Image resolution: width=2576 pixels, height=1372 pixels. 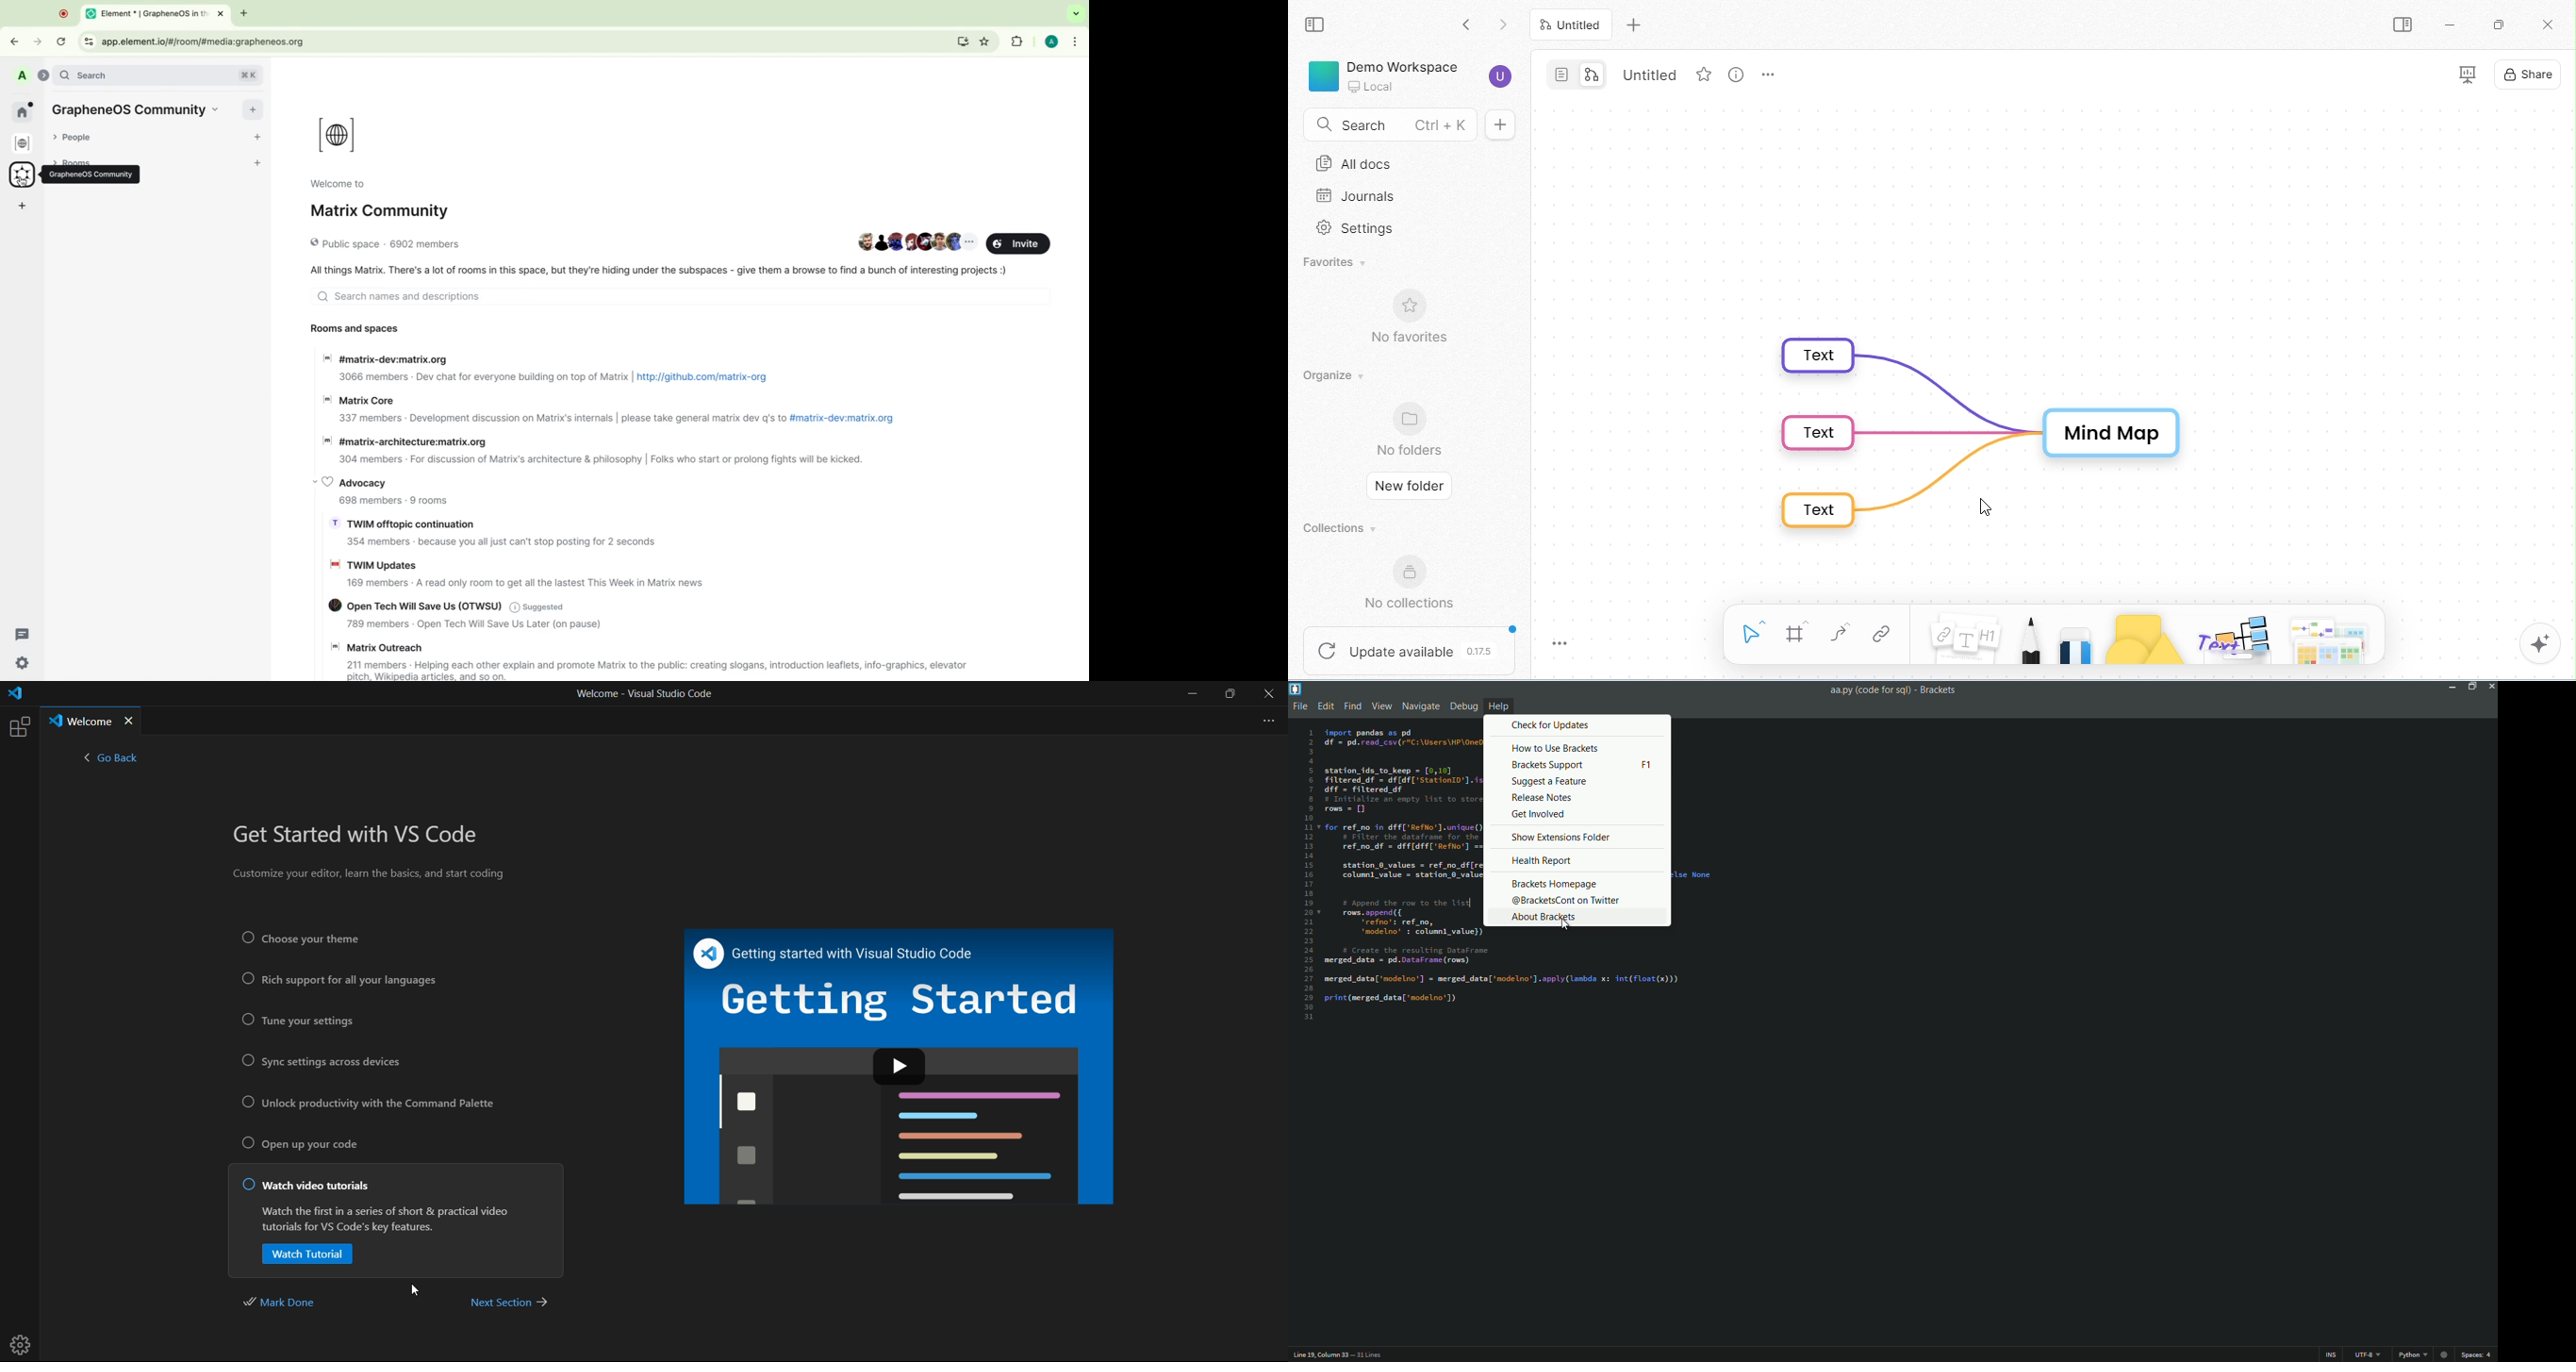 What do you see at coordinates (616, 418) in the screenshot?
I see `337 members - development discussion on metrix's internals | please take general matrix dev q's to #matrix-dev:matrix.org` at bounding box center [616, 418].